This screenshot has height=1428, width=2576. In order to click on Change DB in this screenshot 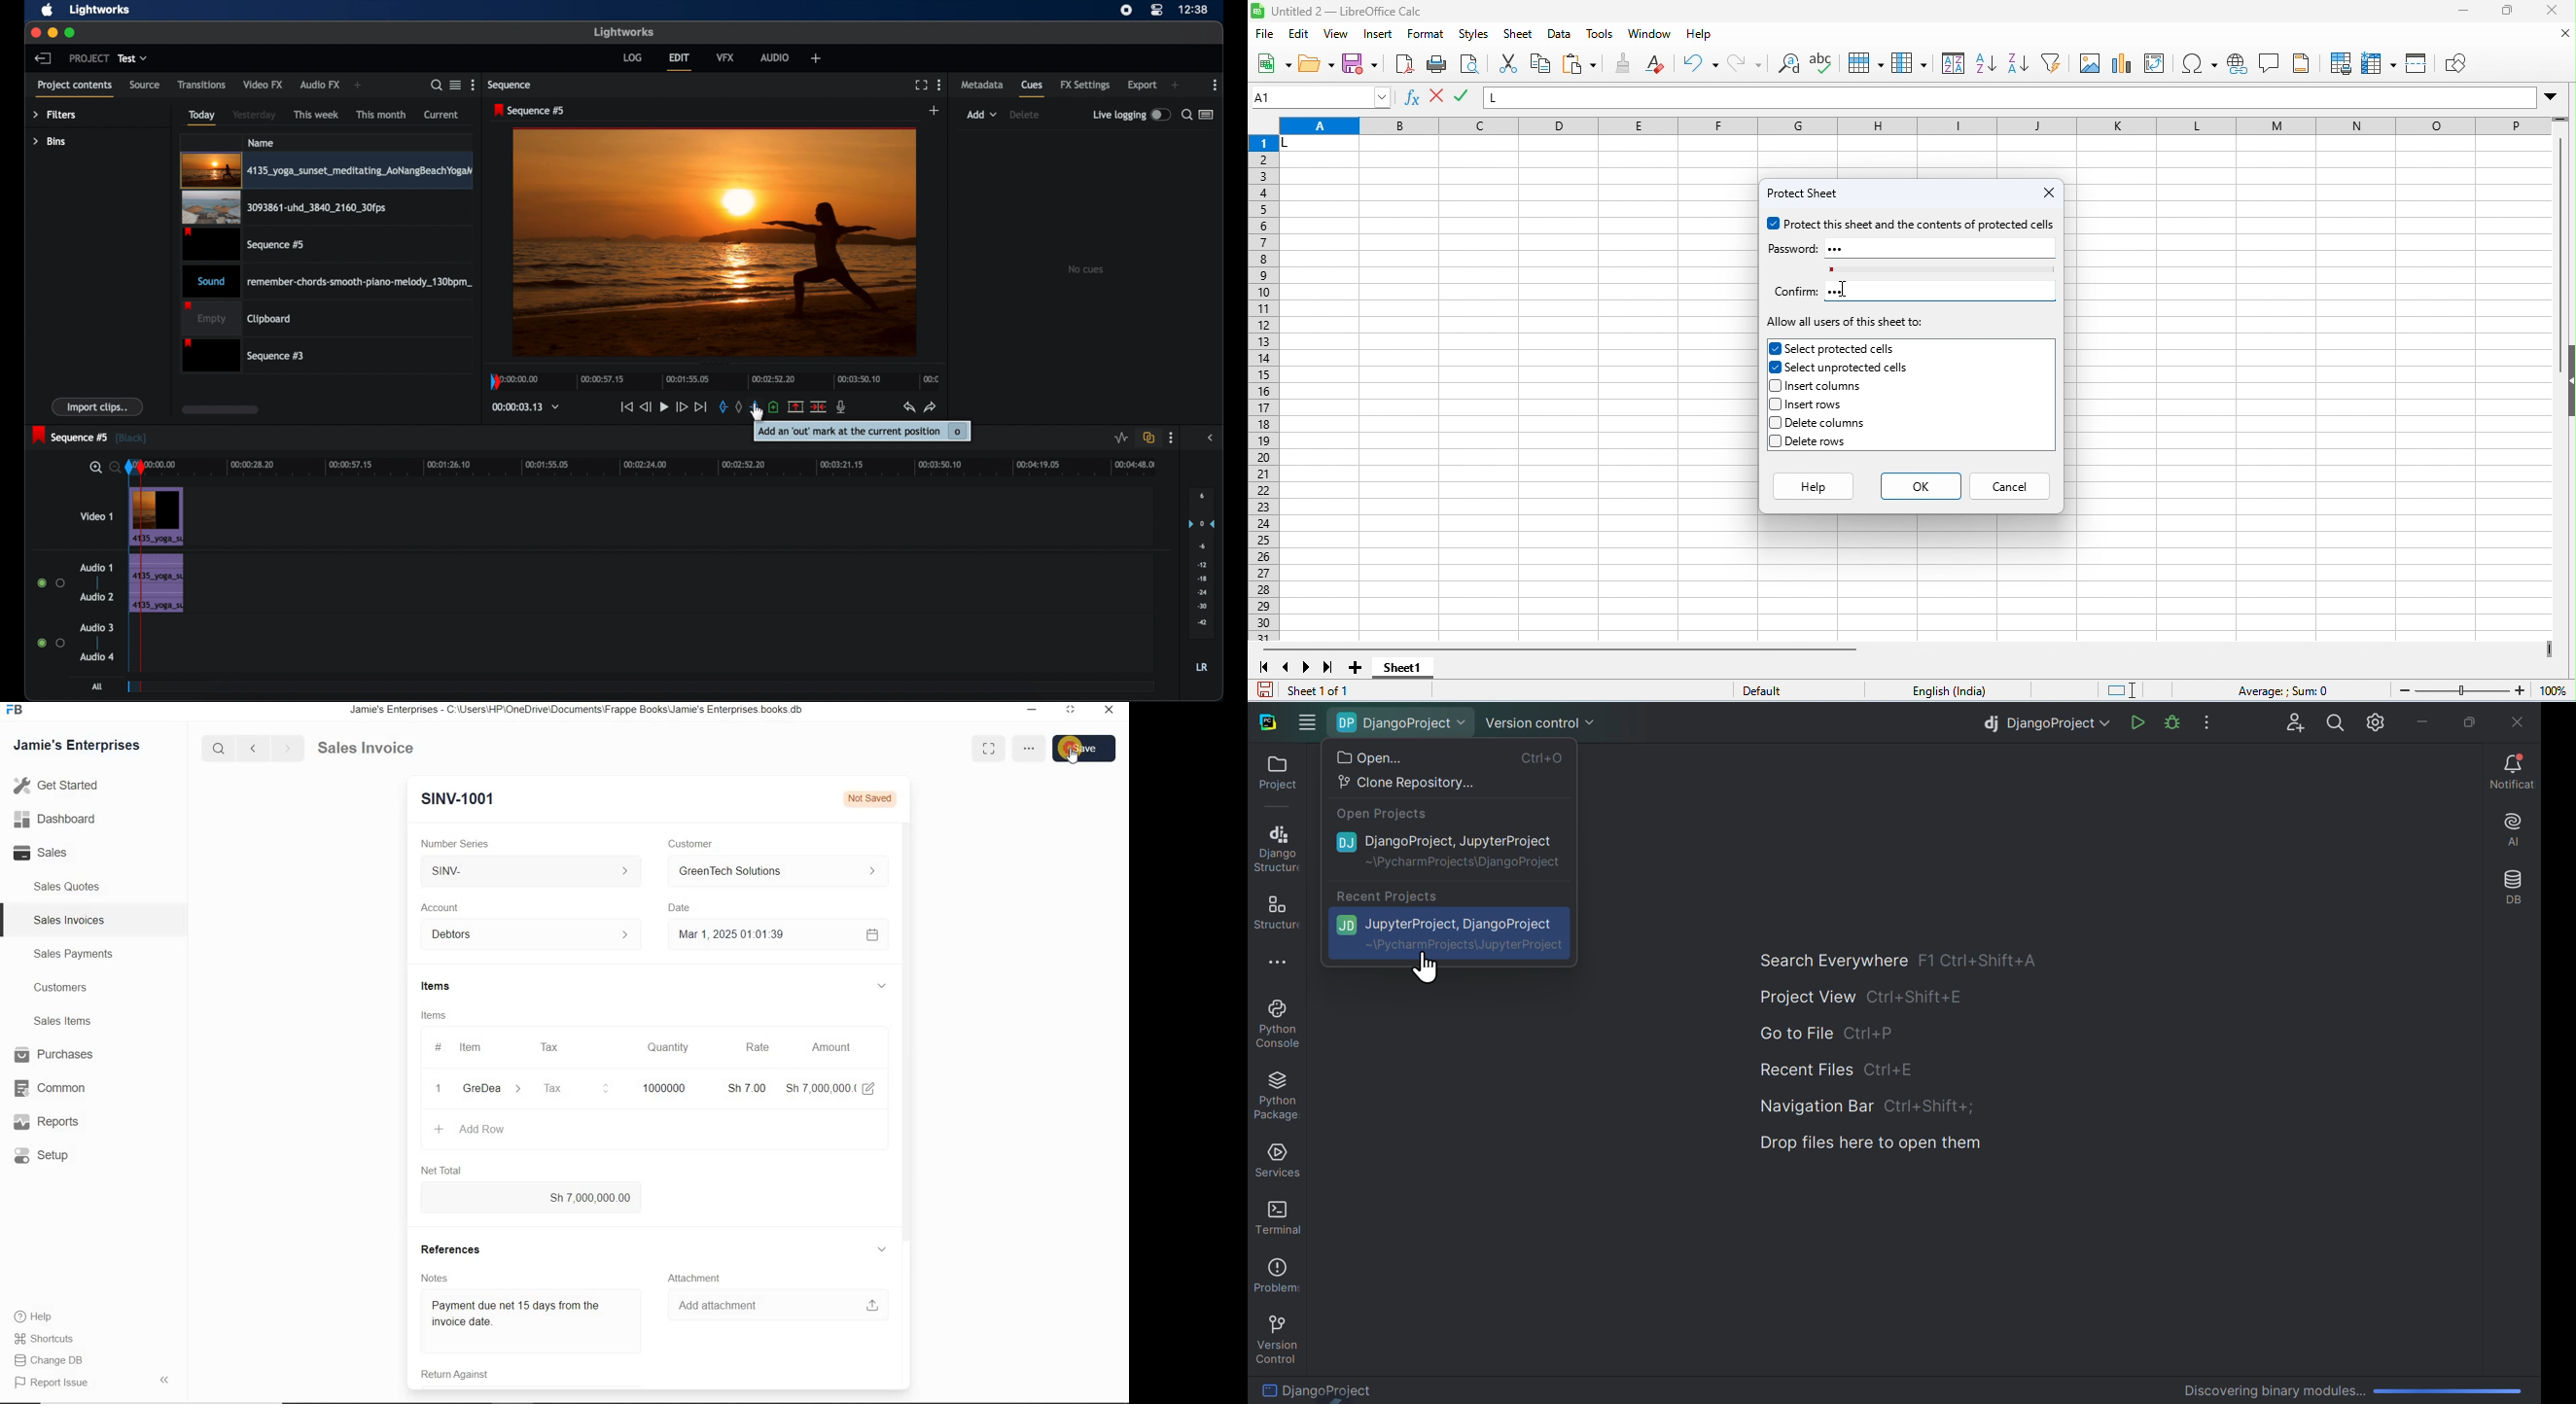, I will do `click(50, 1360)`.